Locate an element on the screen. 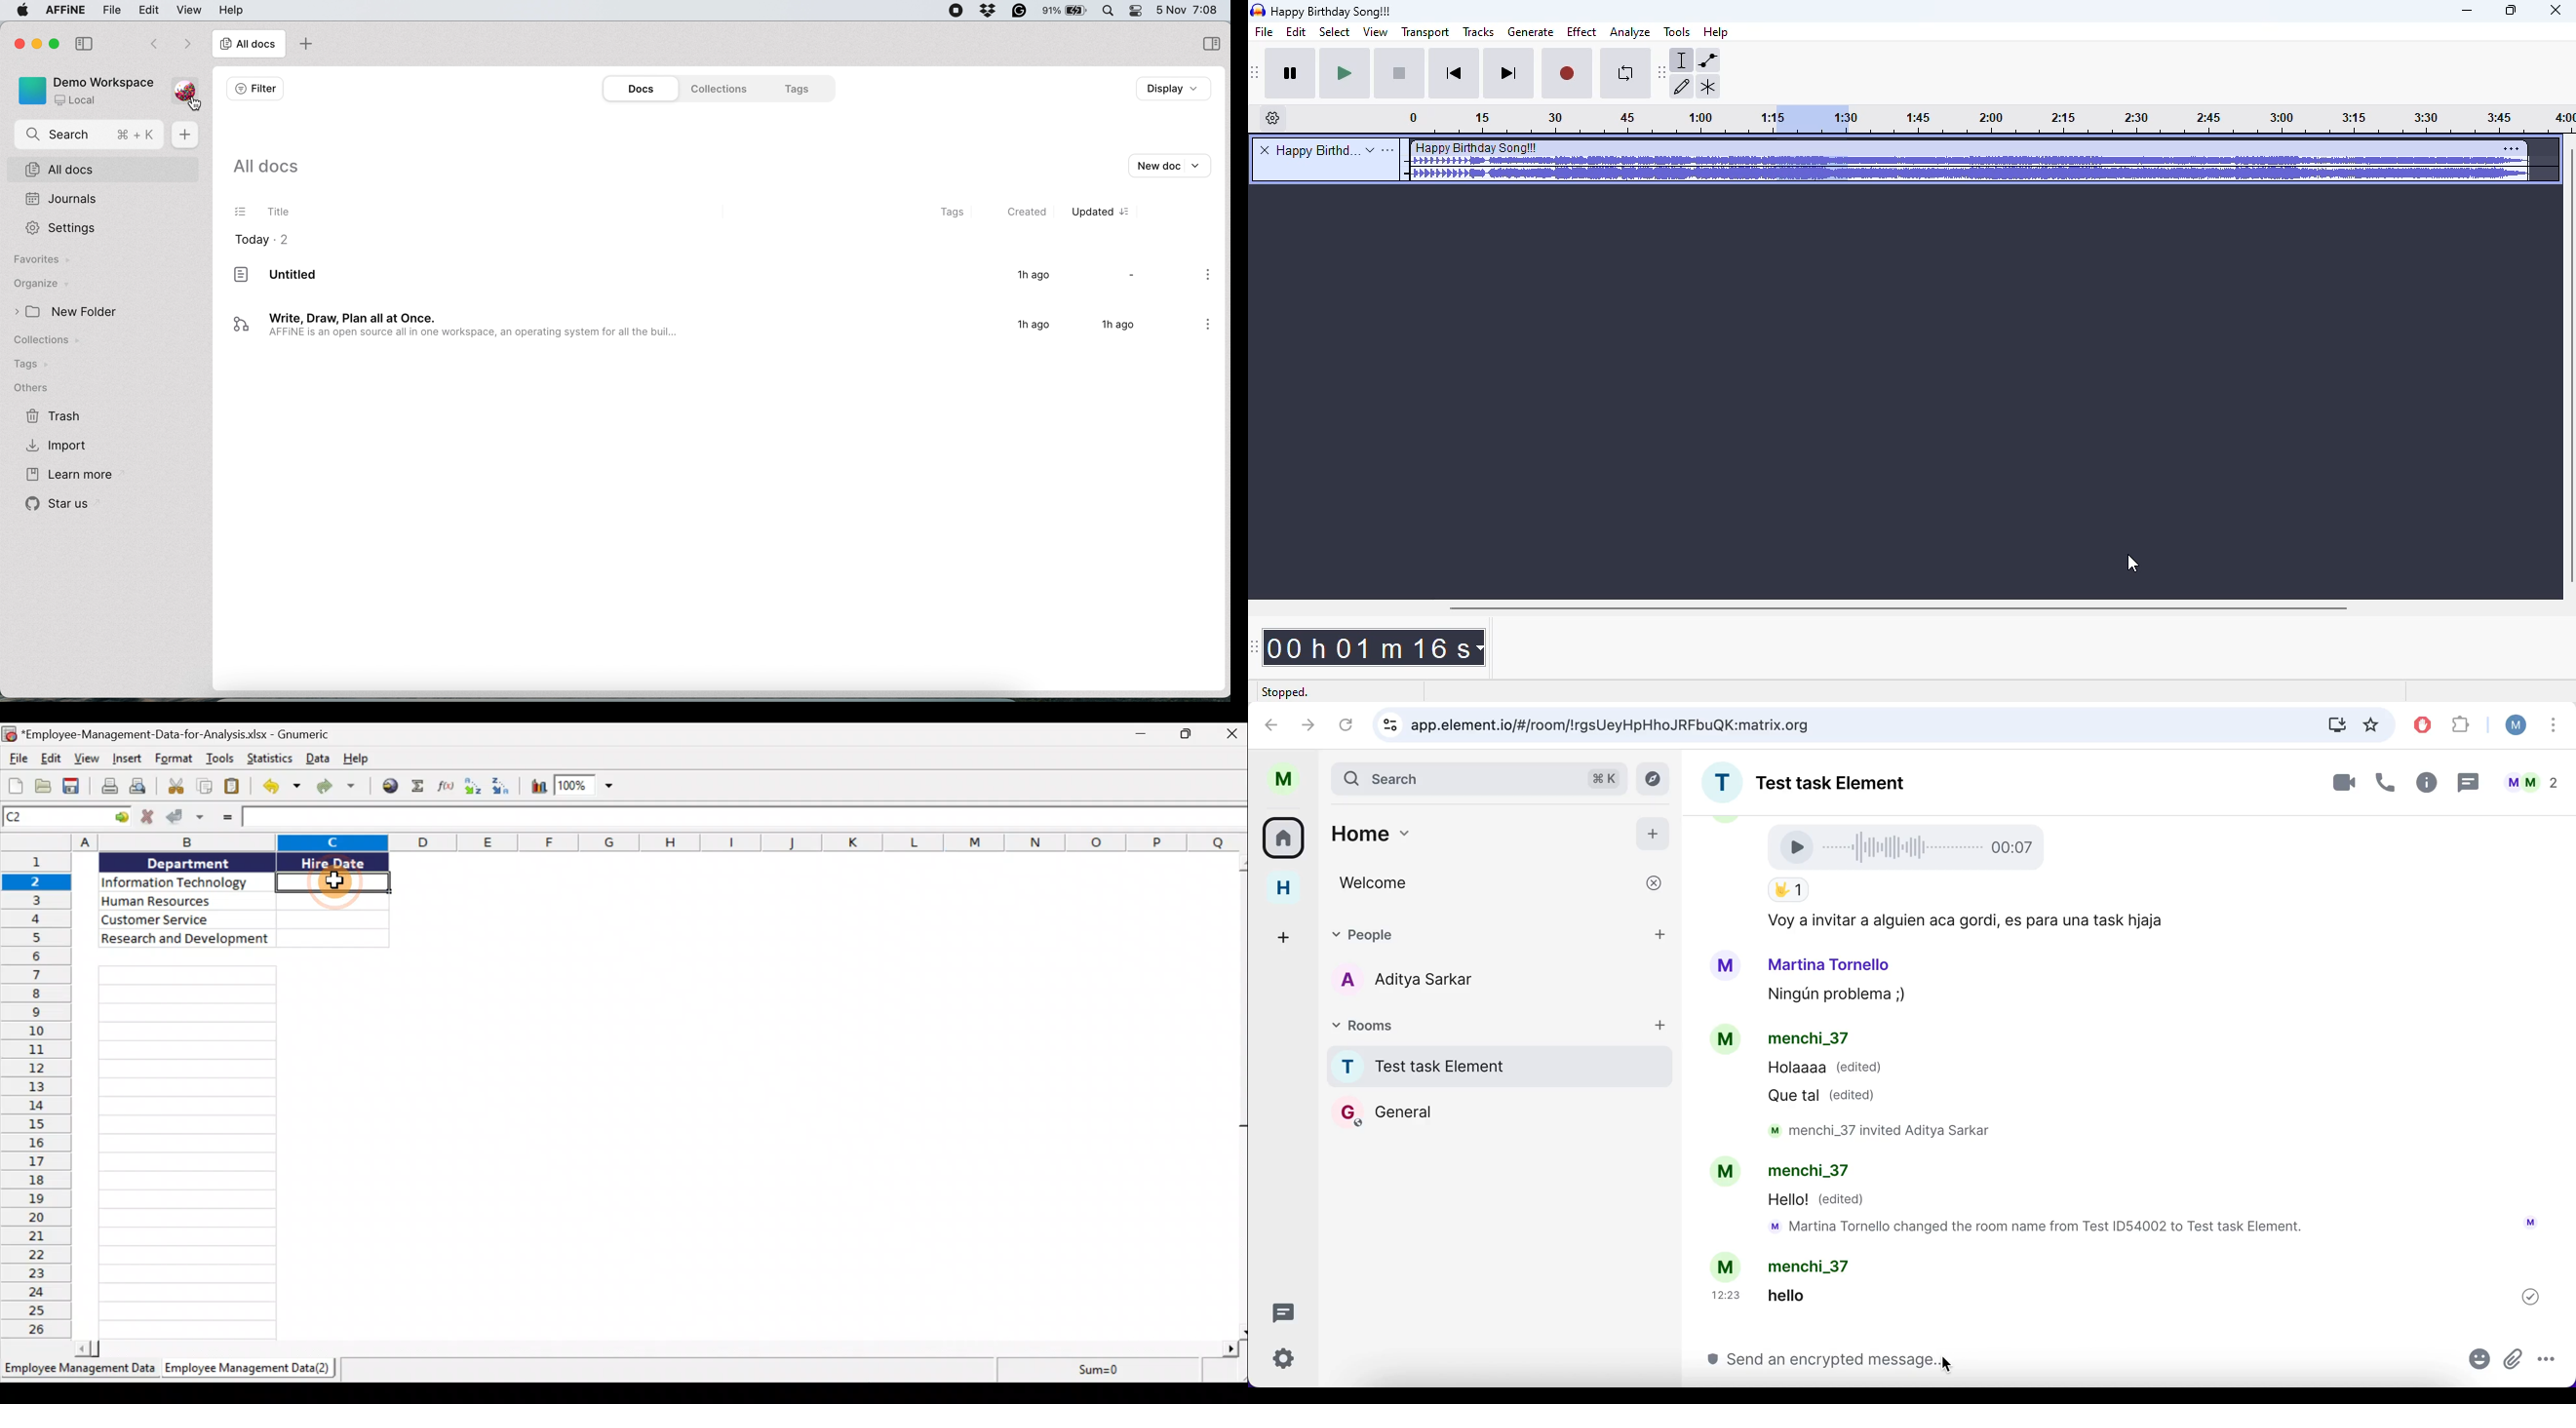 This screenshot has height=1428, width=2576. Insert is located at coordinates (127, 760).